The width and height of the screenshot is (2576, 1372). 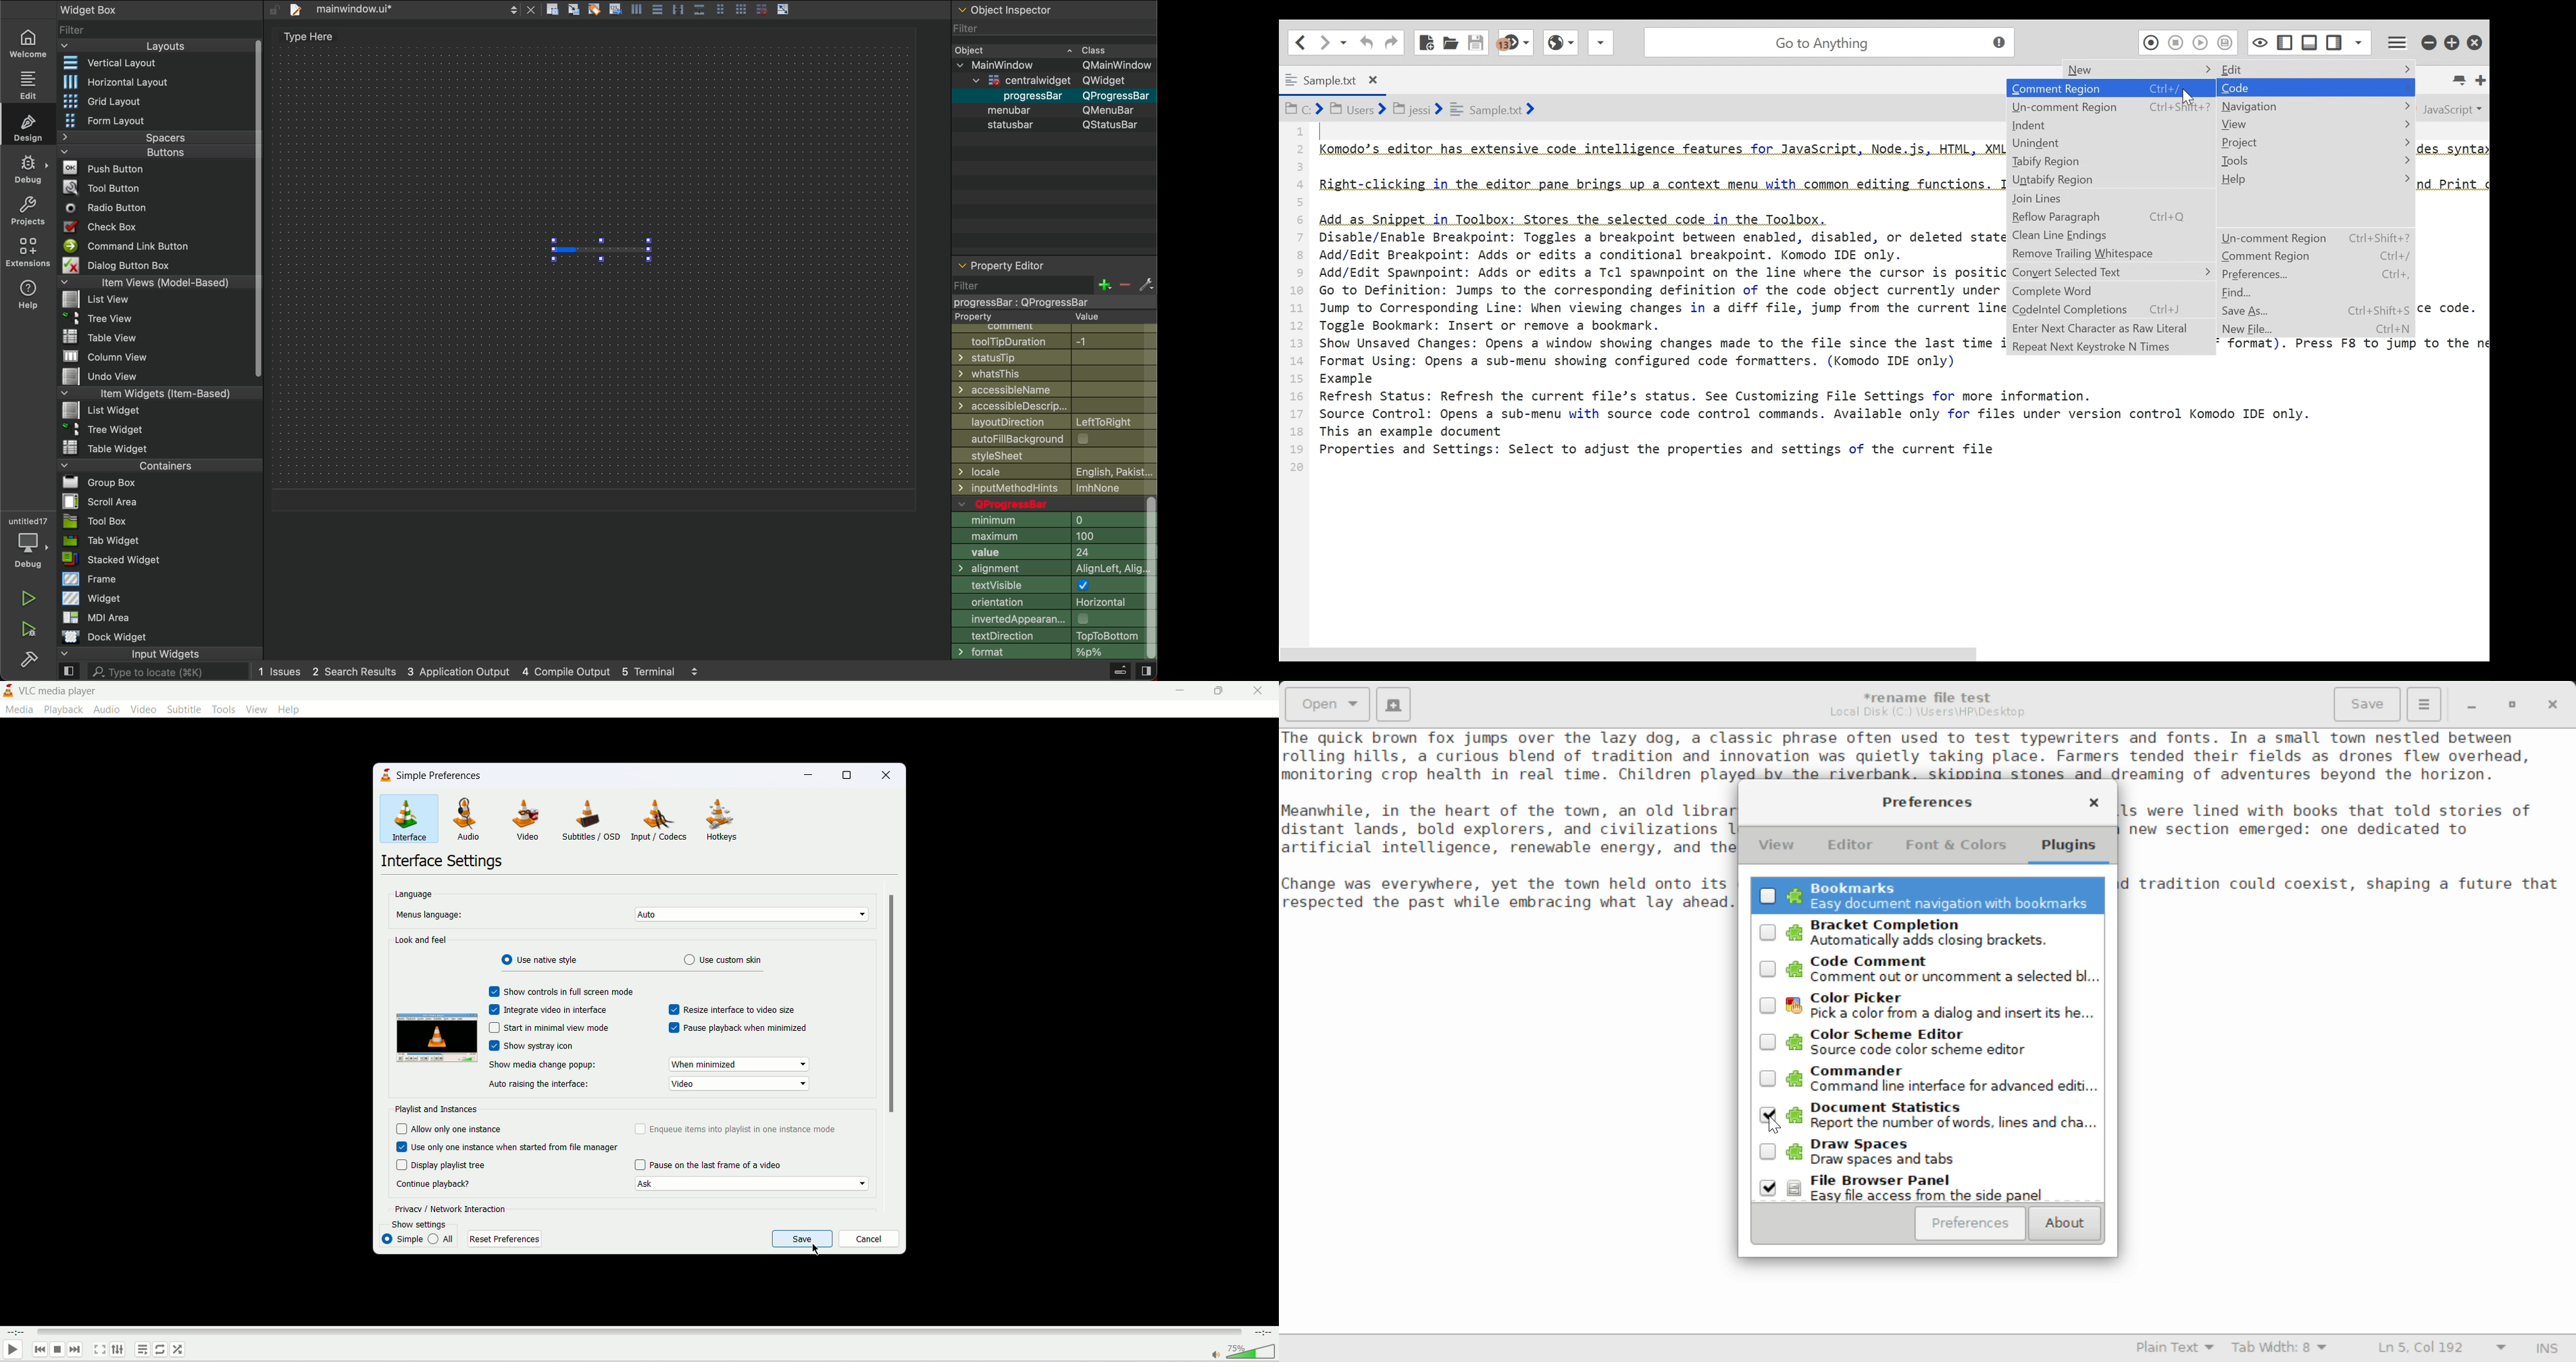 I want to click on locale, so click(x=1055, y=472).